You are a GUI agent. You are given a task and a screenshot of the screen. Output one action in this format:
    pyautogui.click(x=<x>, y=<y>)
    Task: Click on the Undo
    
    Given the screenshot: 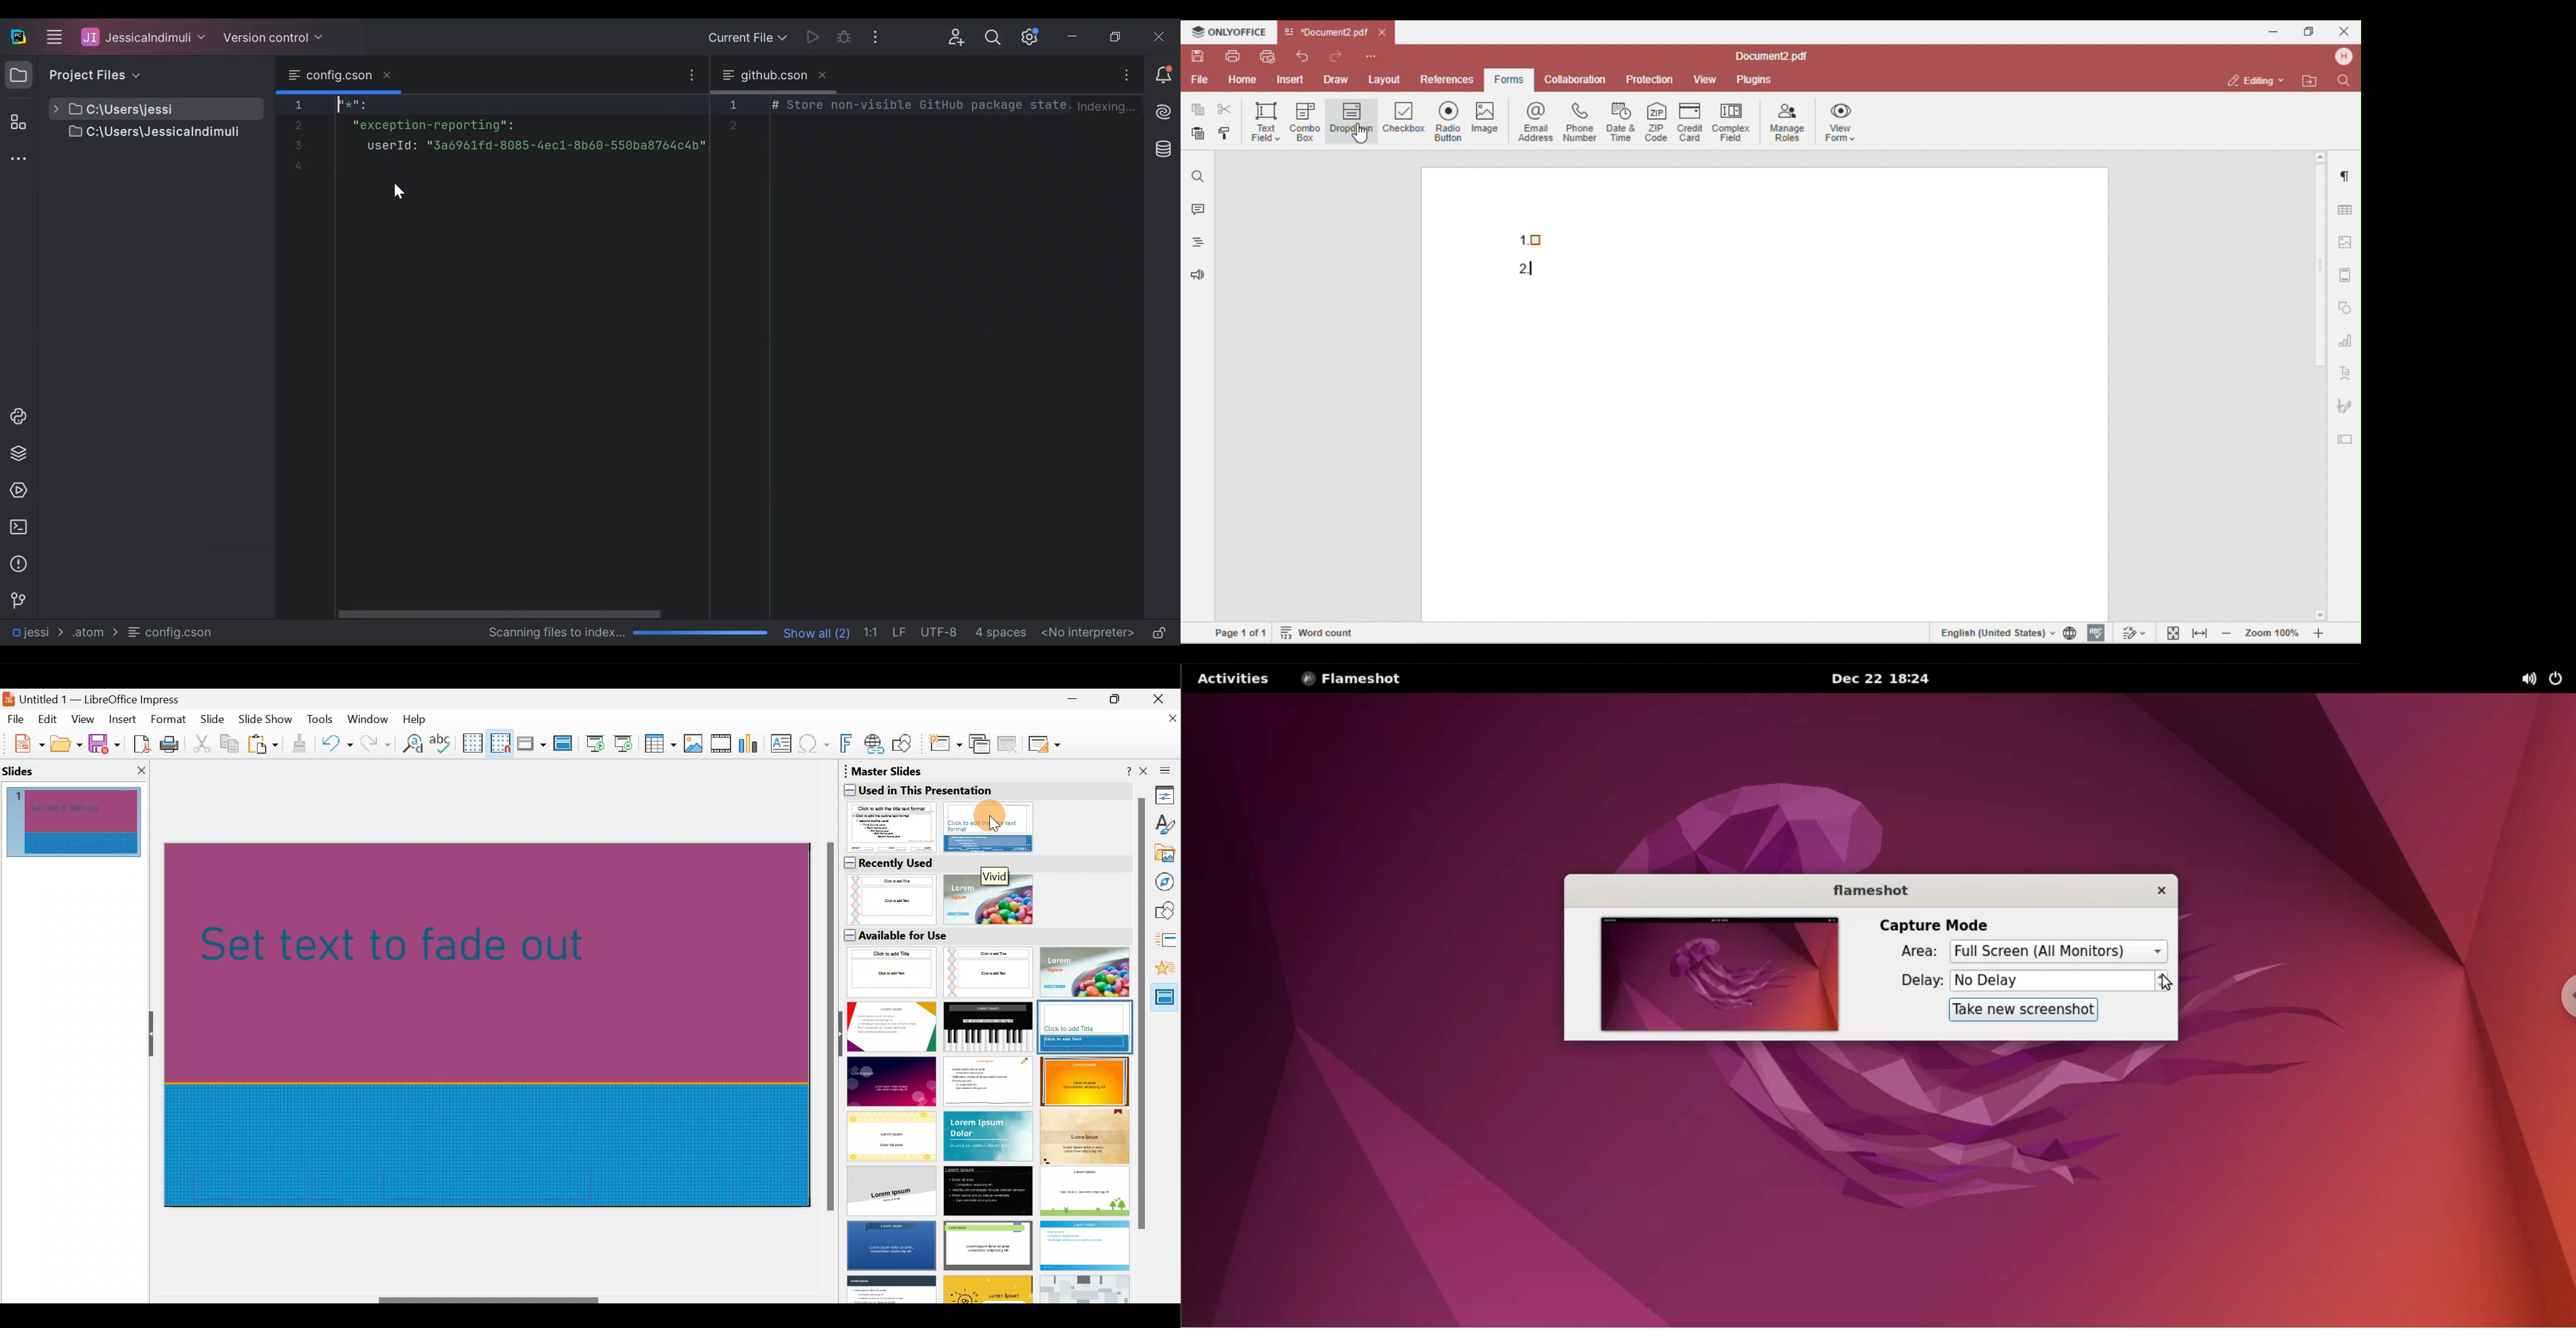 What is the action you would take?
    pyautogui.click(x=337, y=746)
    